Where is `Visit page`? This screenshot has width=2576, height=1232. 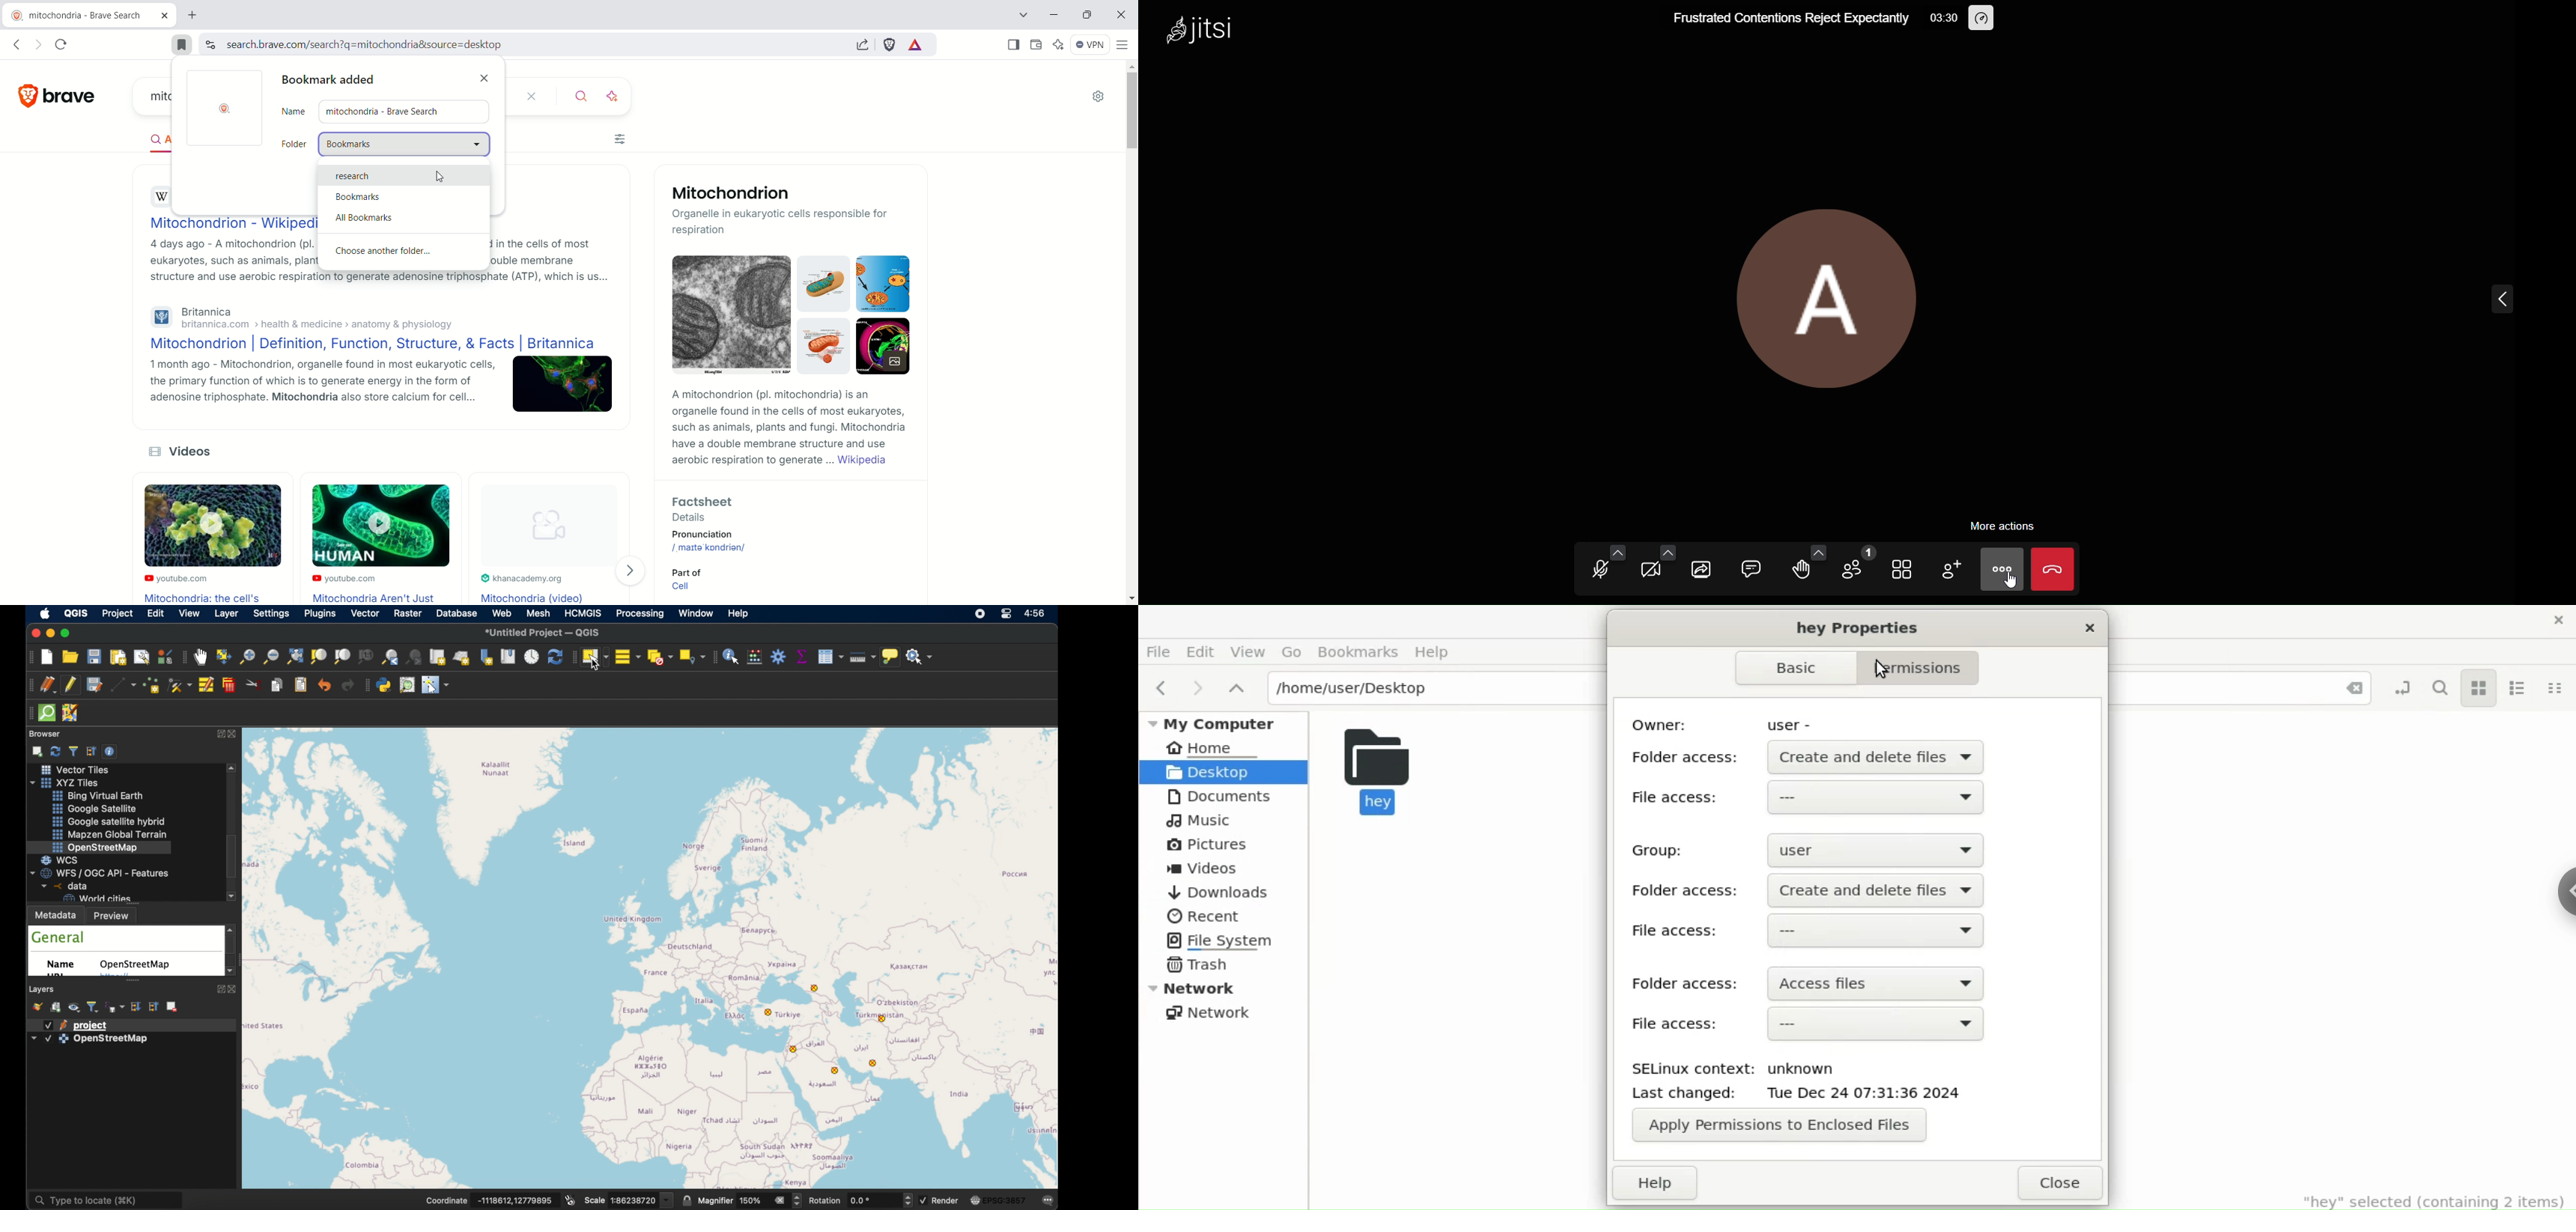 Visit page is located at coordinates (634, 571).